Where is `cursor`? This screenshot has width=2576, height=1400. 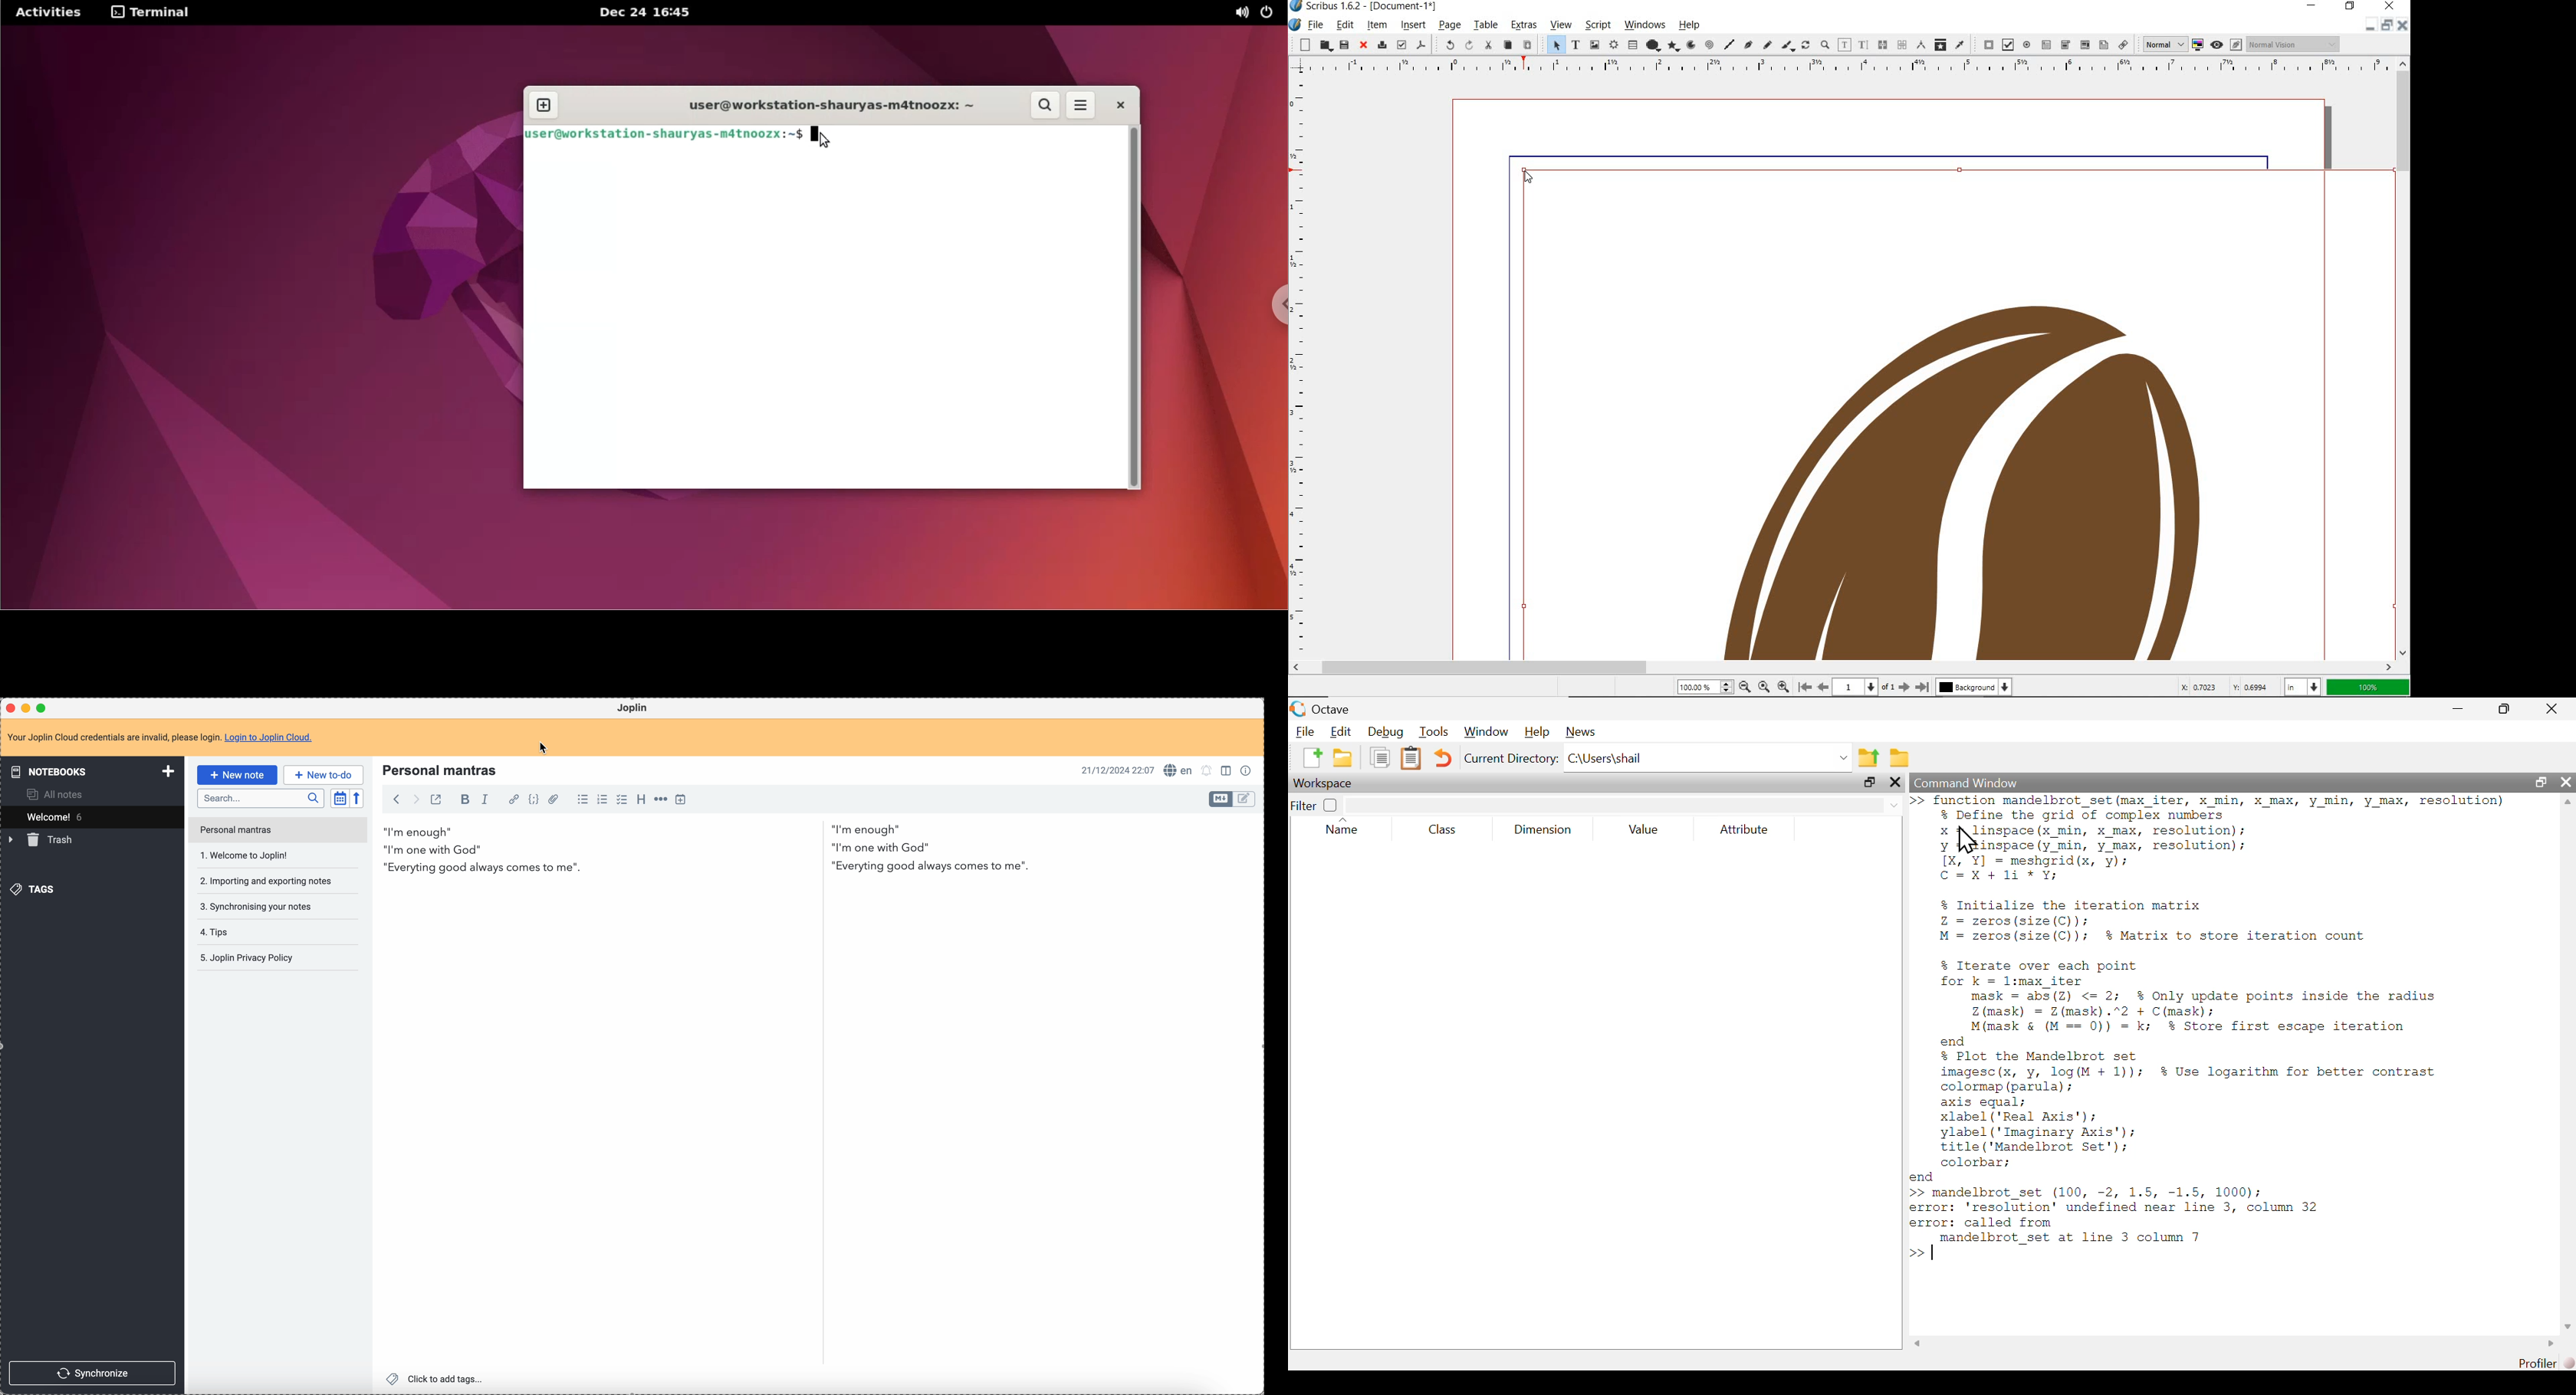 cursor is located at coordinates (543, 749).